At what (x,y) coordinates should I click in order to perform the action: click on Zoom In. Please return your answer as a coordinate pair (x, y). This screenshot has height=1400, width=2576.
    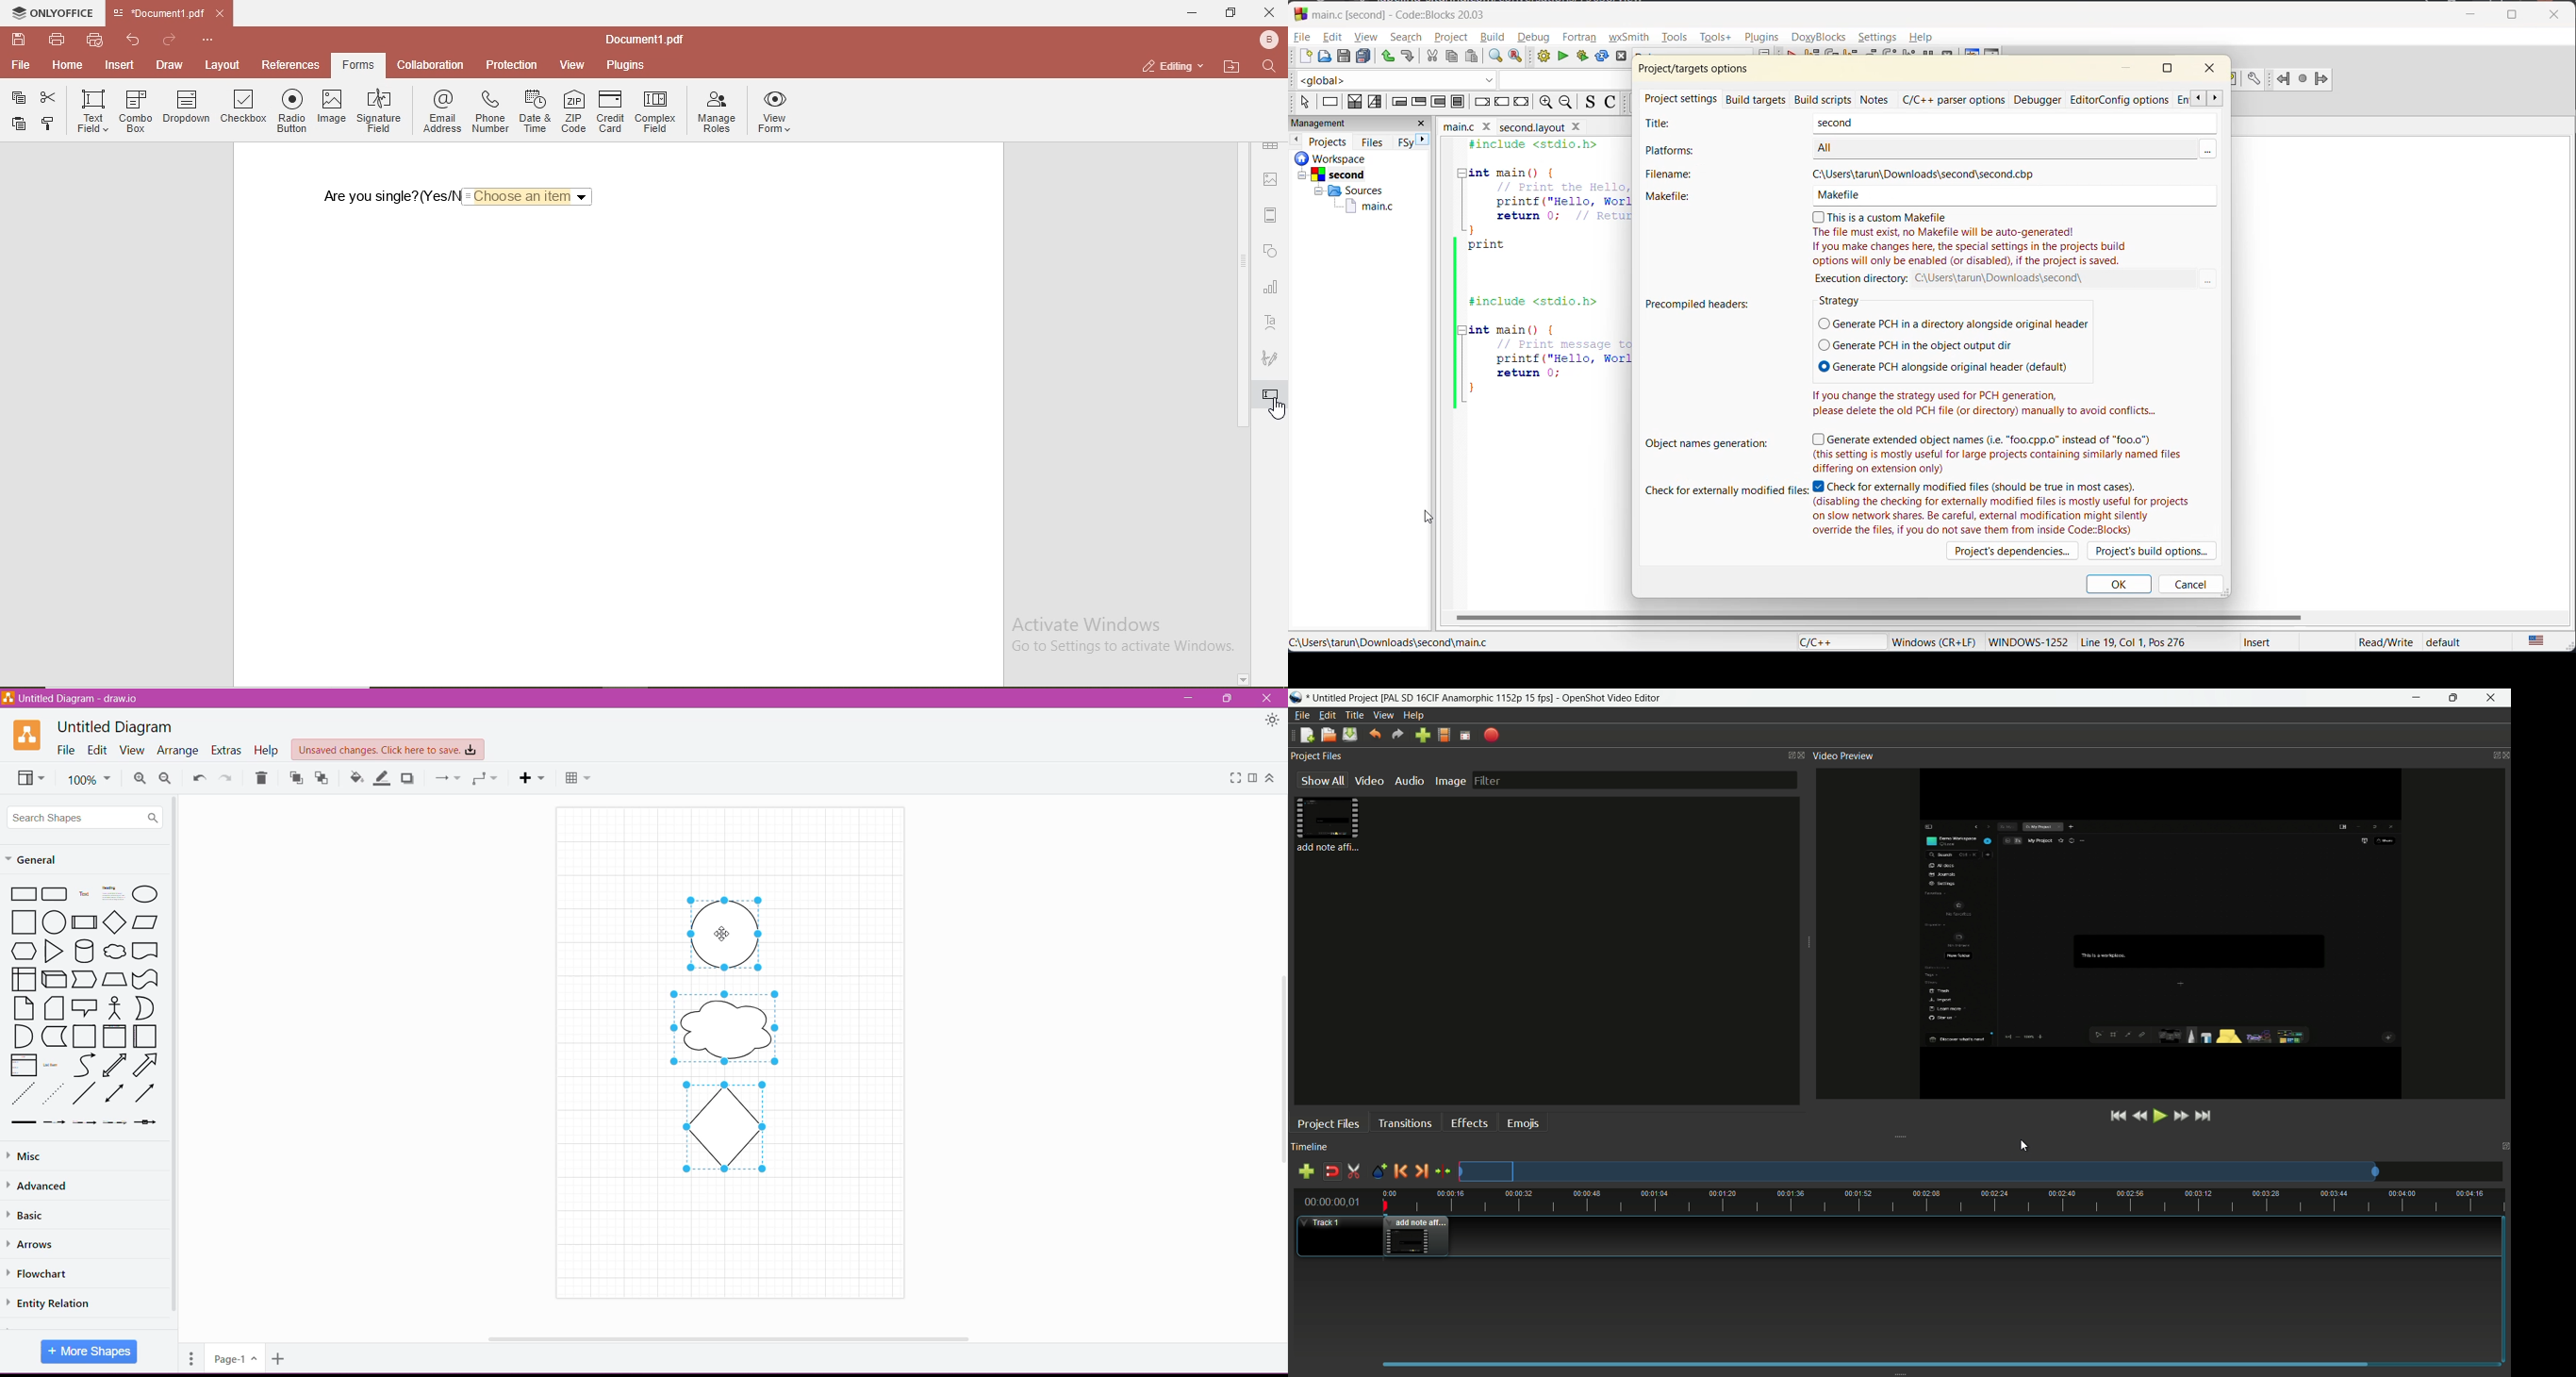
    Looking at the image, I should click on (140, 778).